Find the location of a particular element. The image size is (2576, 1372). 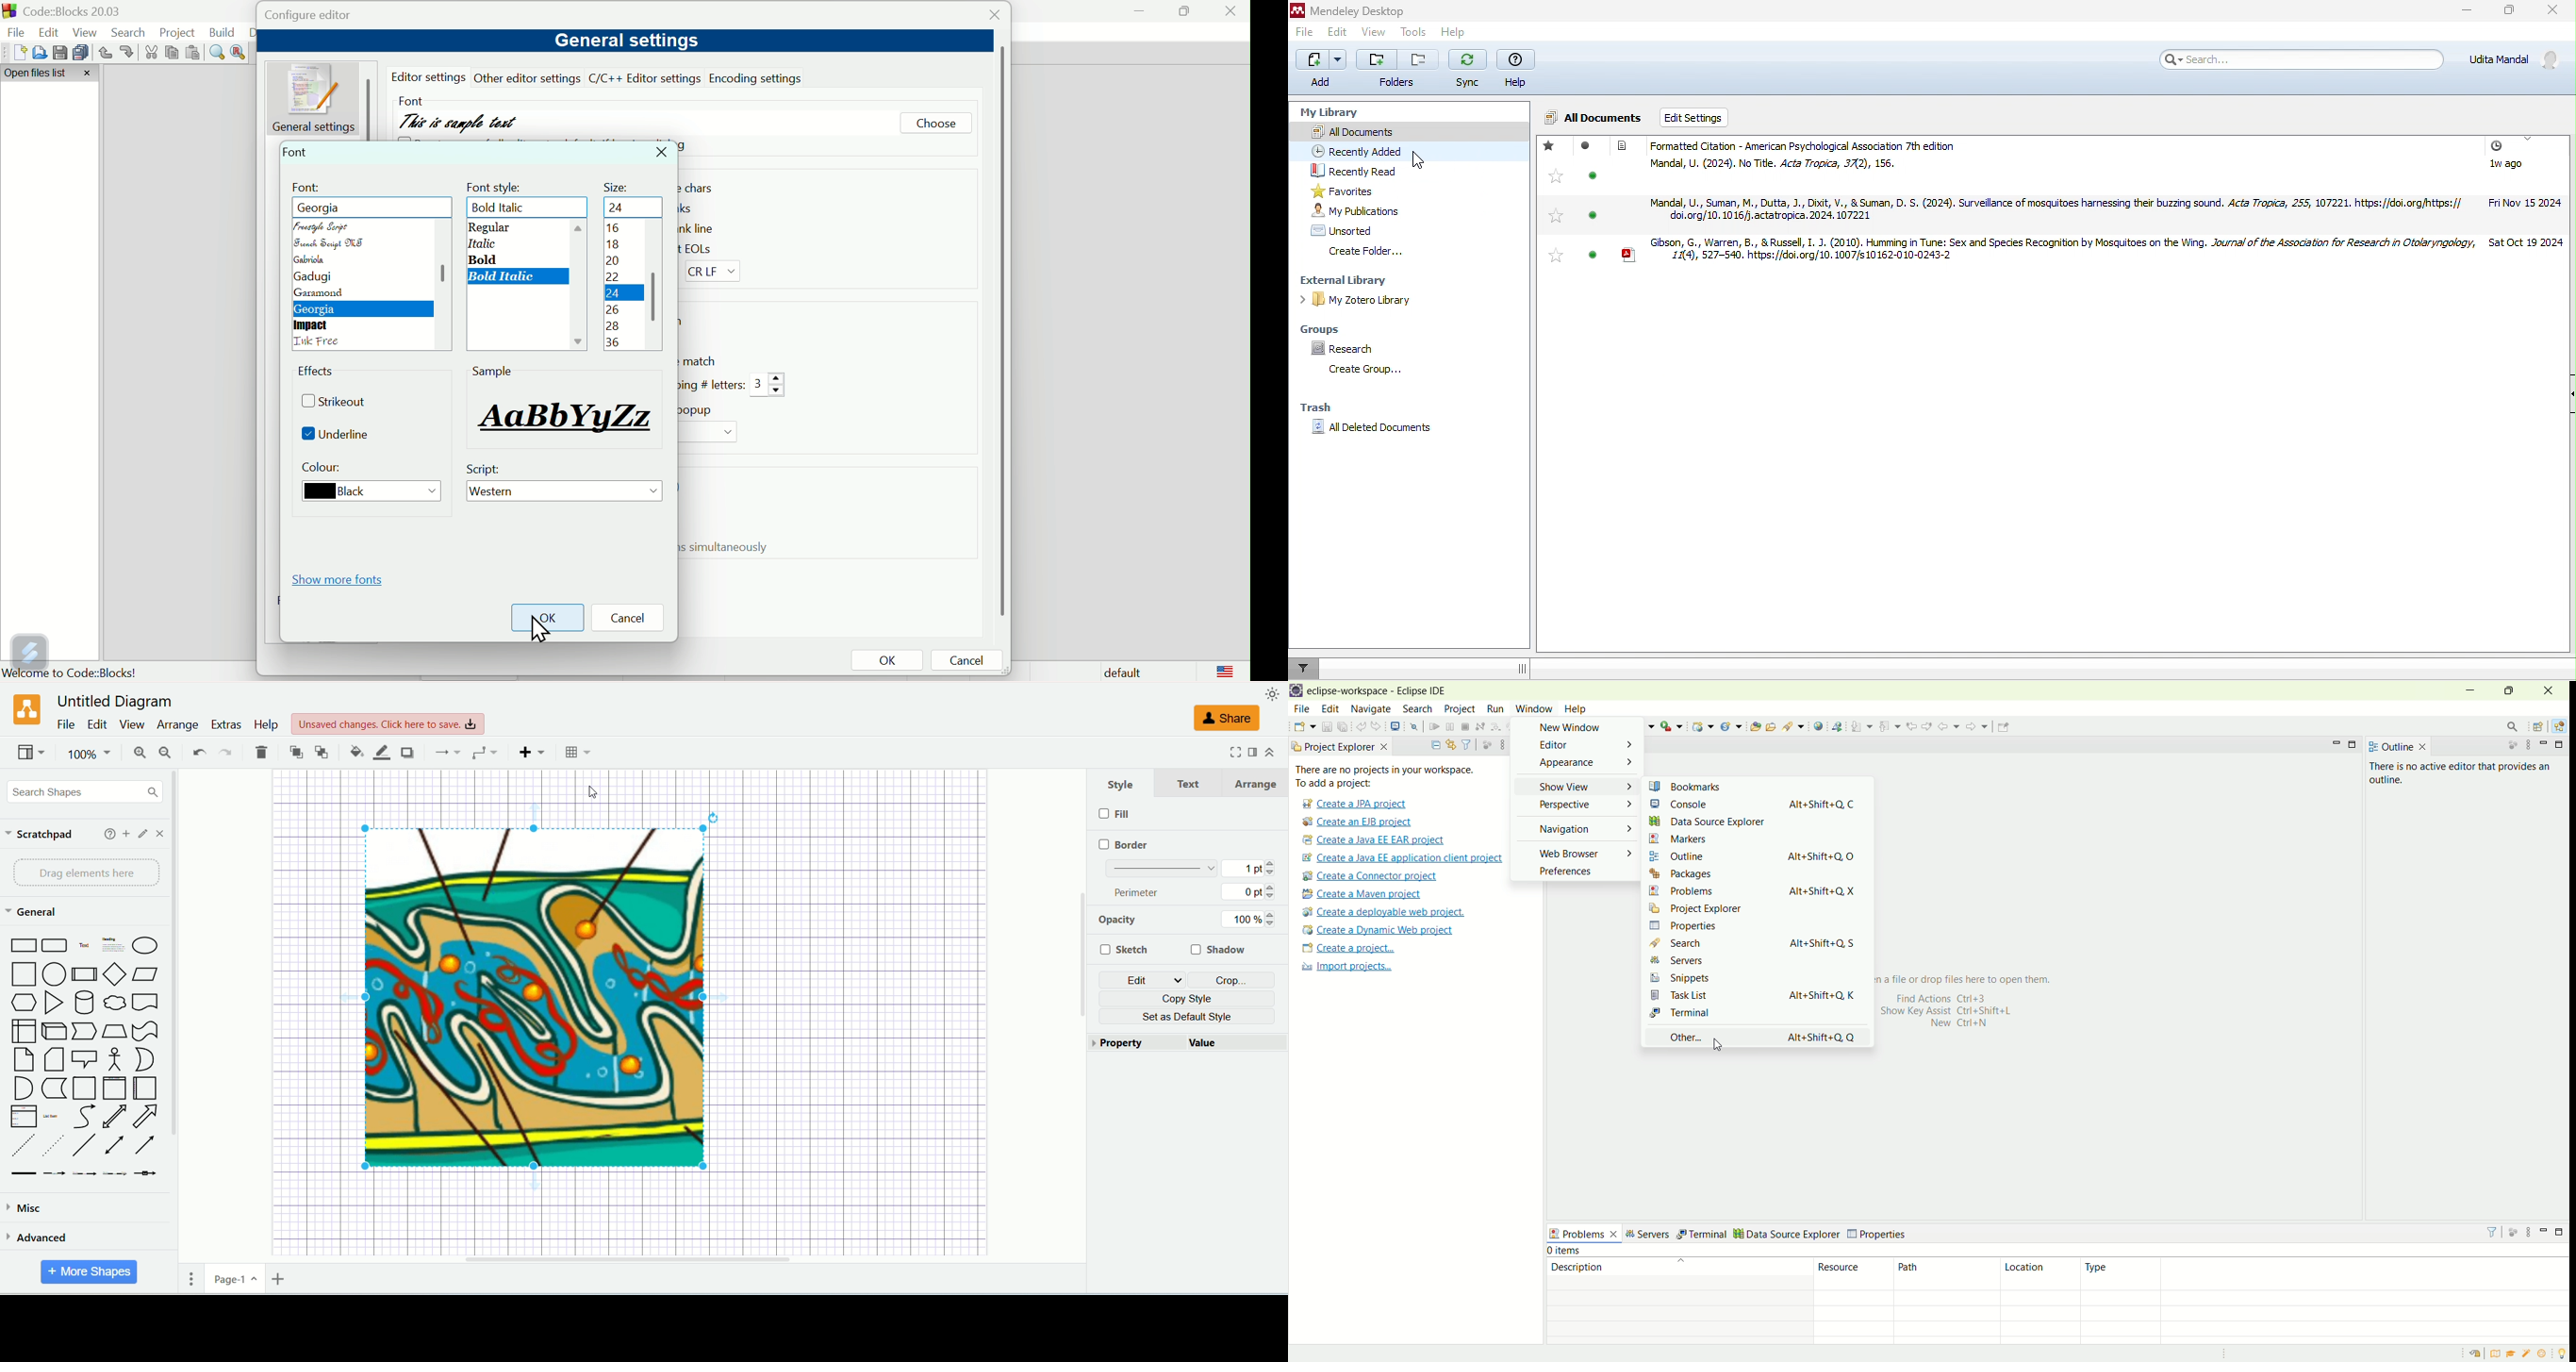

file is located at coordinates (65, 724).